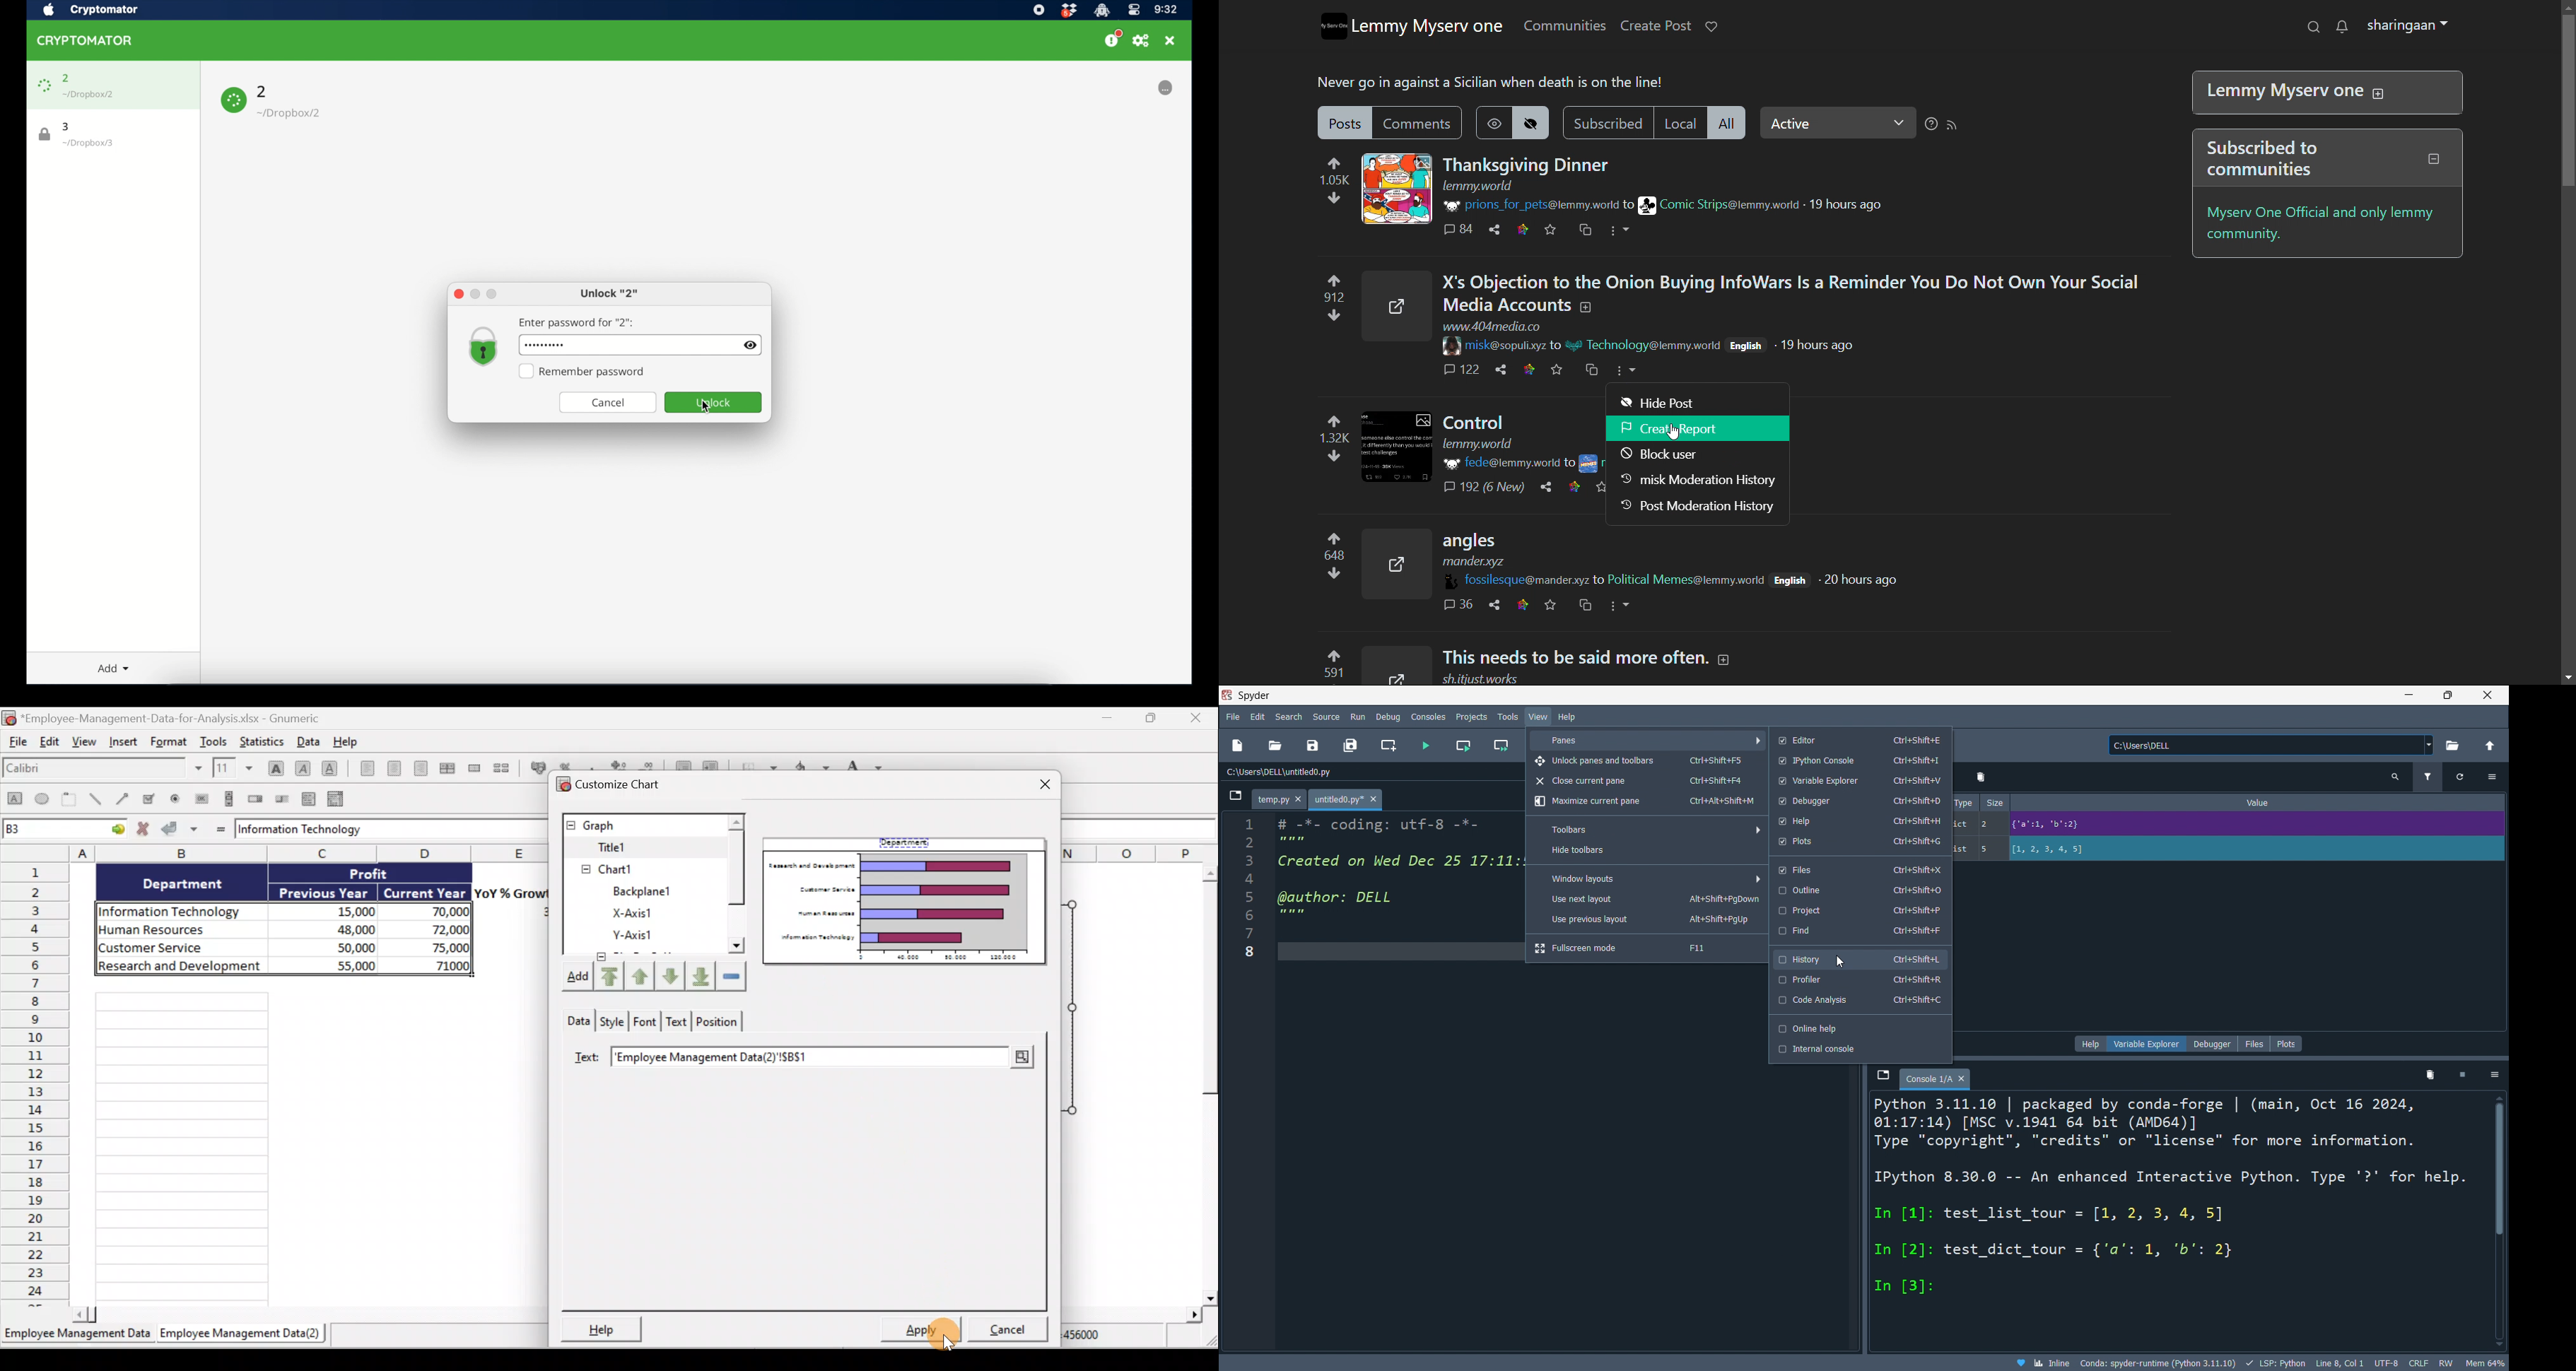 This screenshot has width=2576, height=1372. Describe the element at coordinates (1859, 931) in the screenshot. I see `find` at that location.